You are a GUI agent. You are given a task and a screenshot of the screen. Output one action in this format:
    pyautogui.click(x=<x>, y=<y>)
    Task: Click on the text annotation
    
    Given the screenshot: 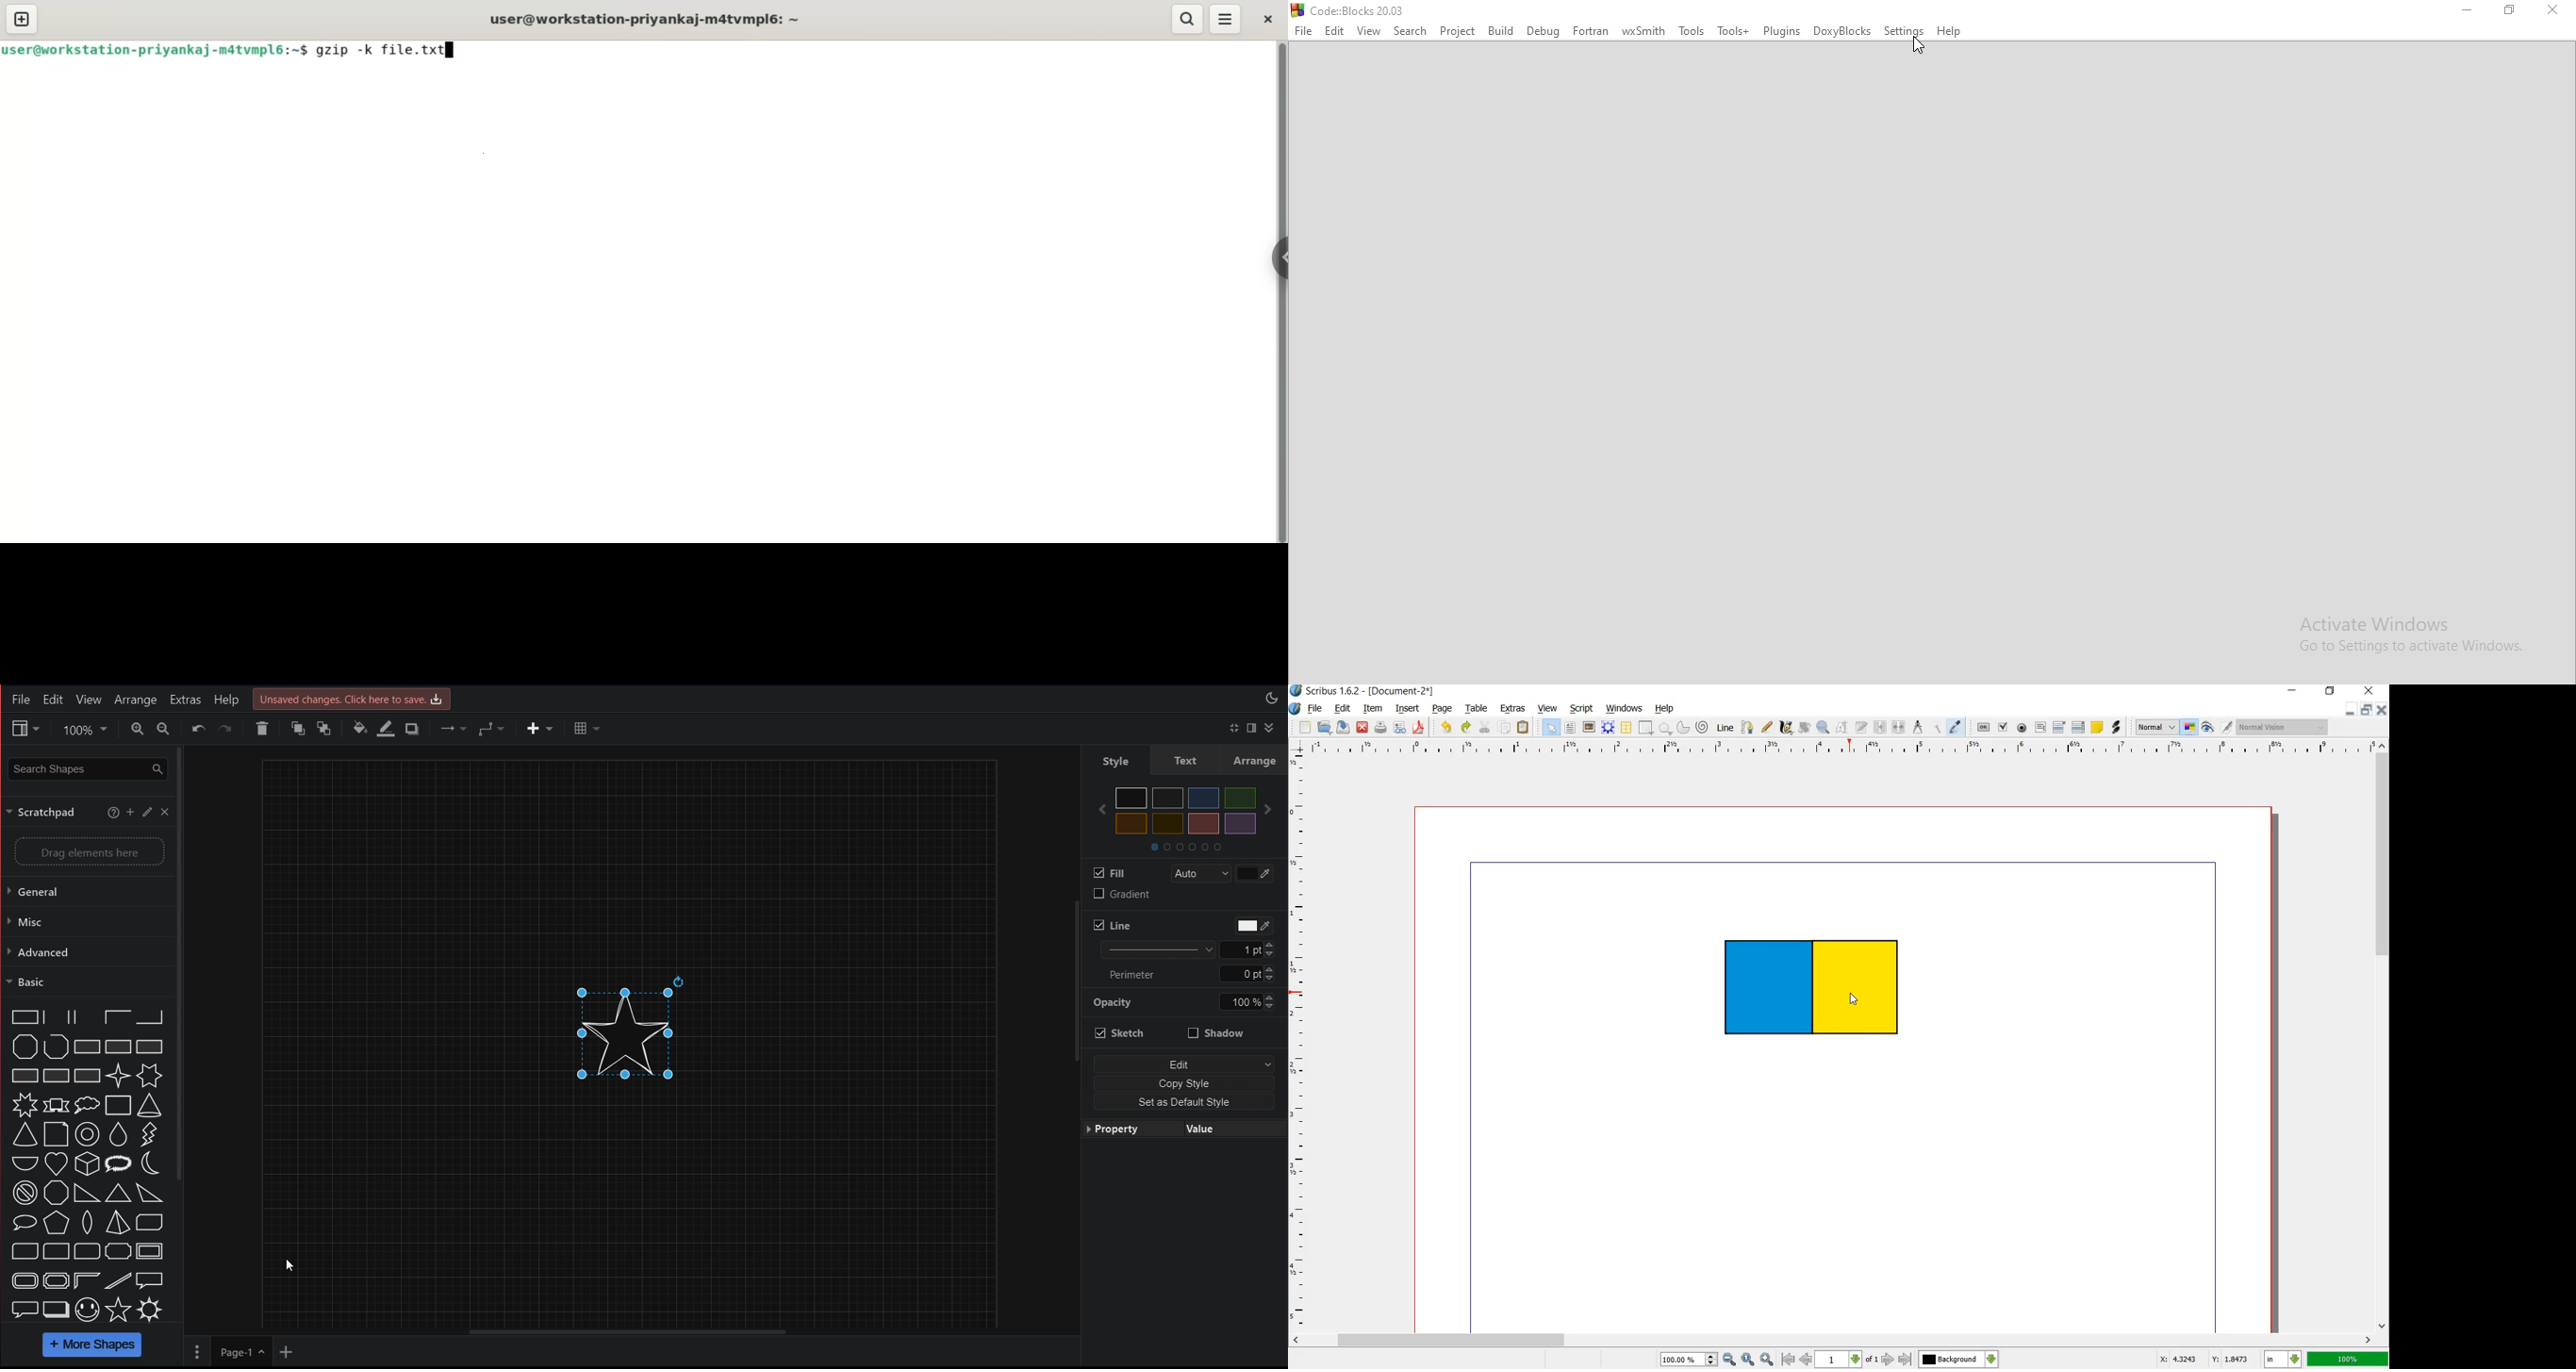 What is the action you would take?
    pyautogui.click(x=2098, y=728)
    